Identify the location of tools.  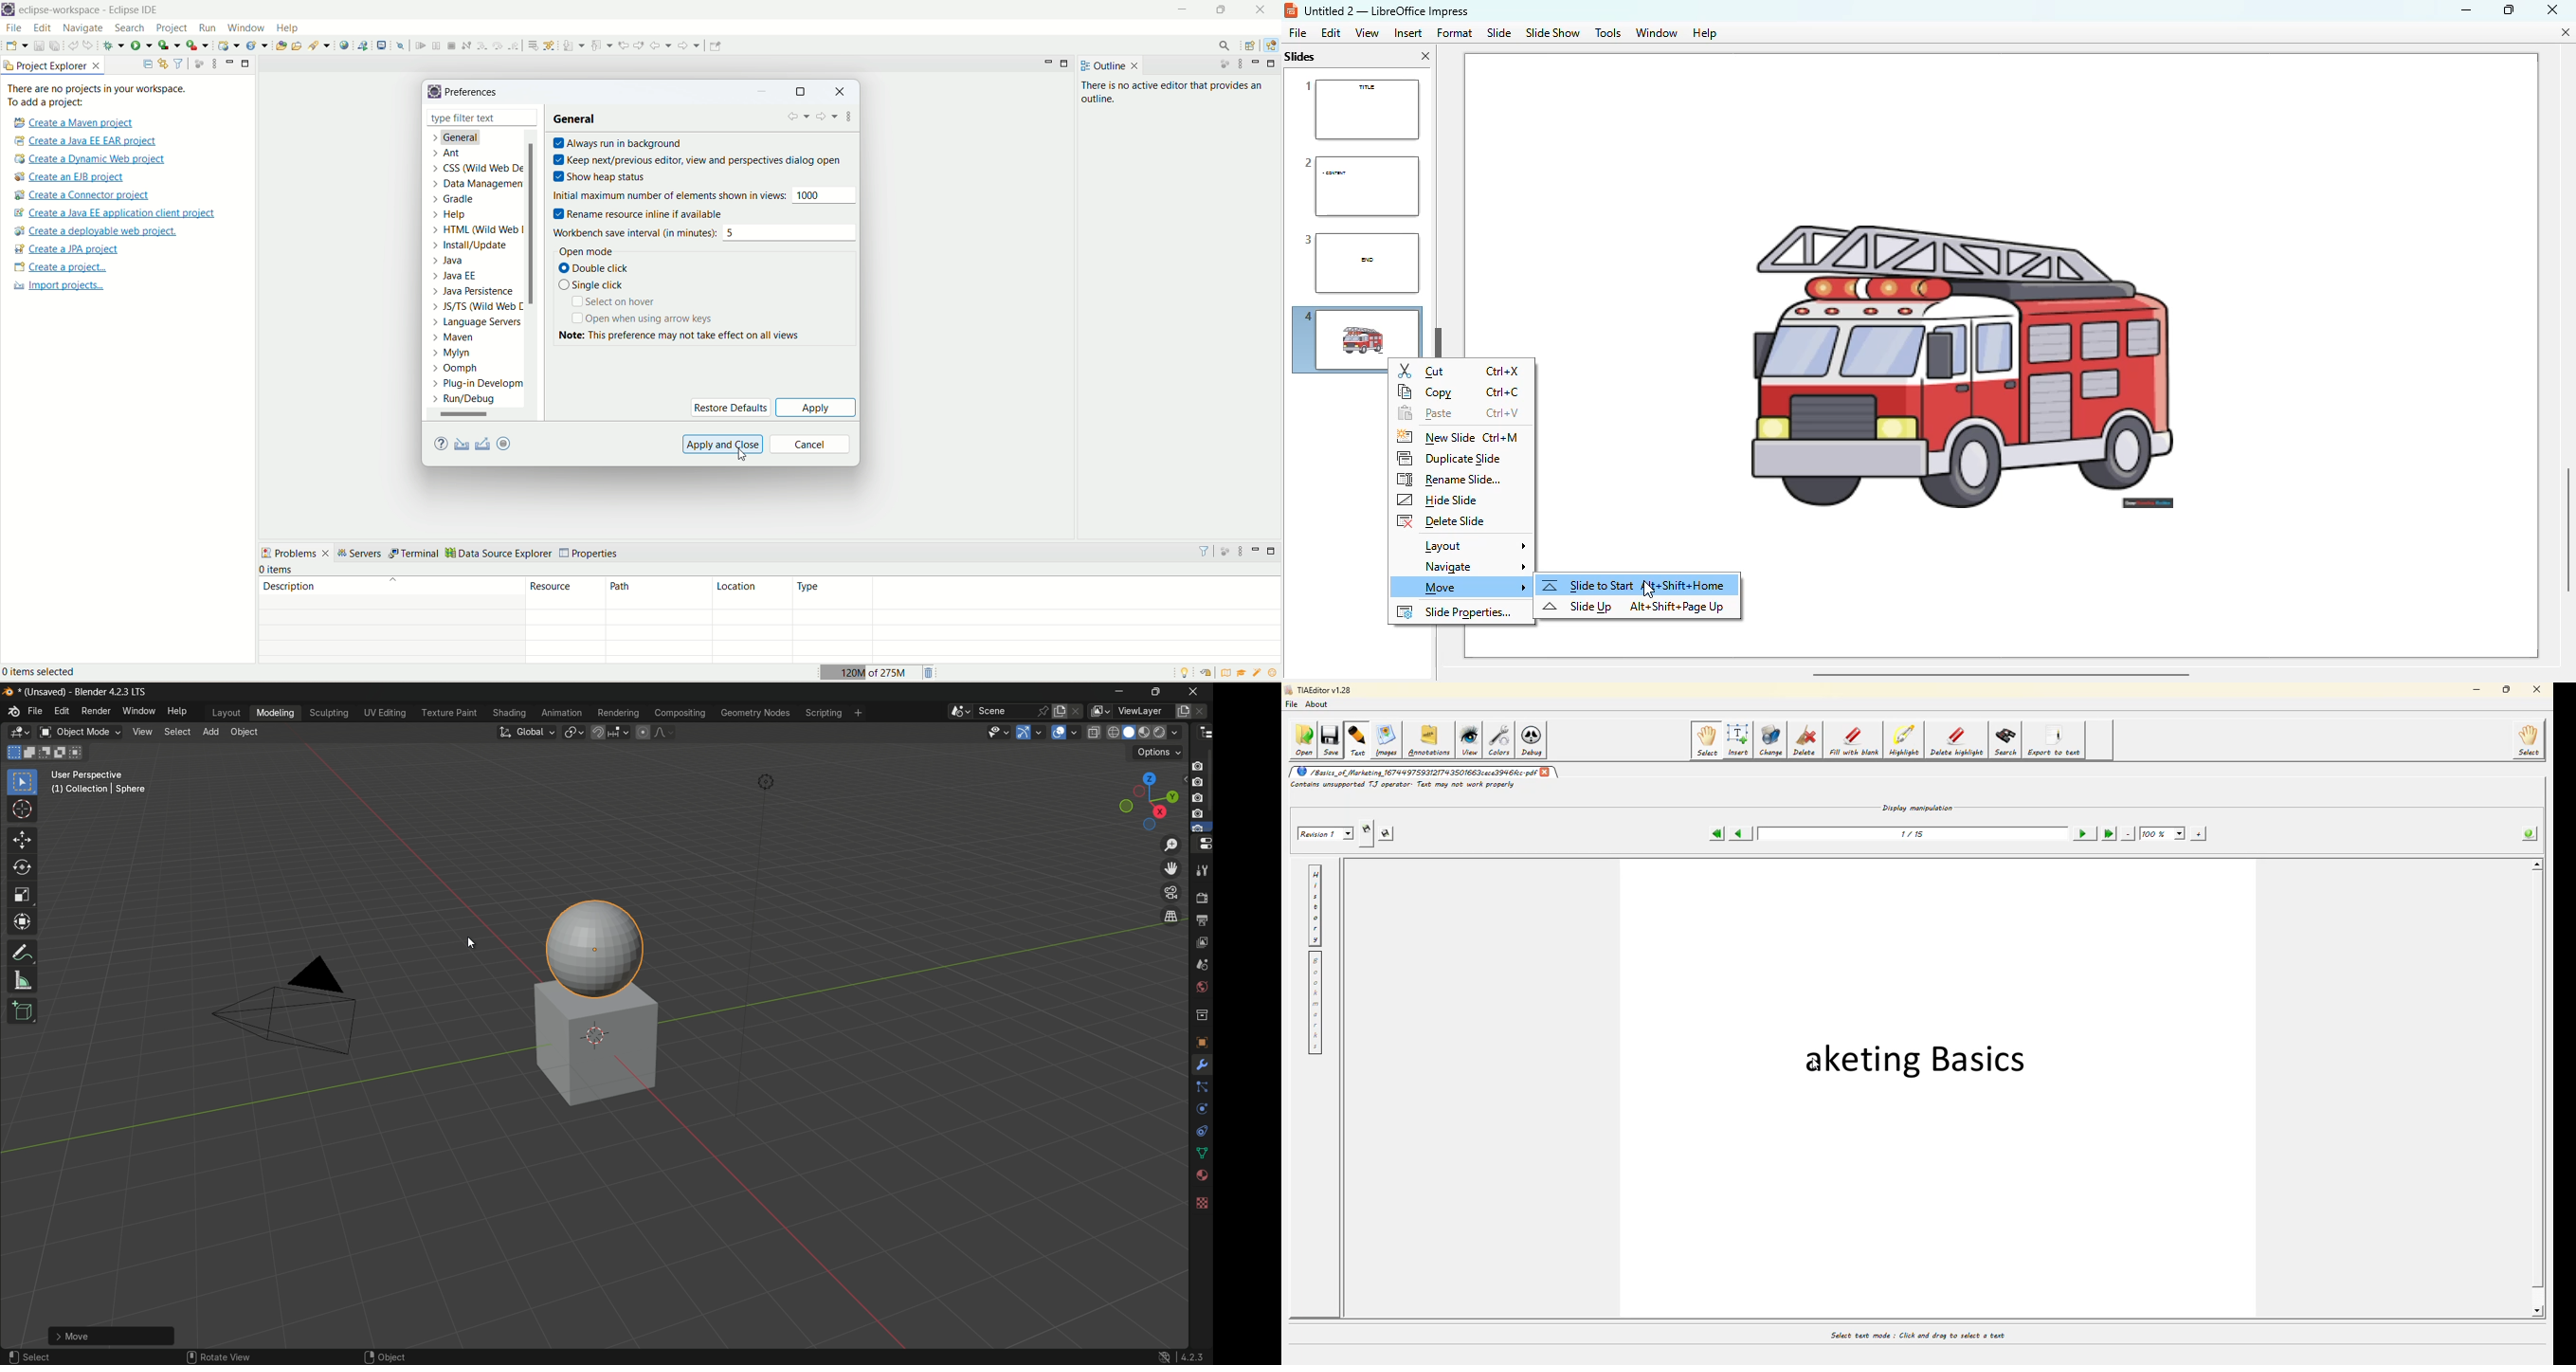
(1607, 33).